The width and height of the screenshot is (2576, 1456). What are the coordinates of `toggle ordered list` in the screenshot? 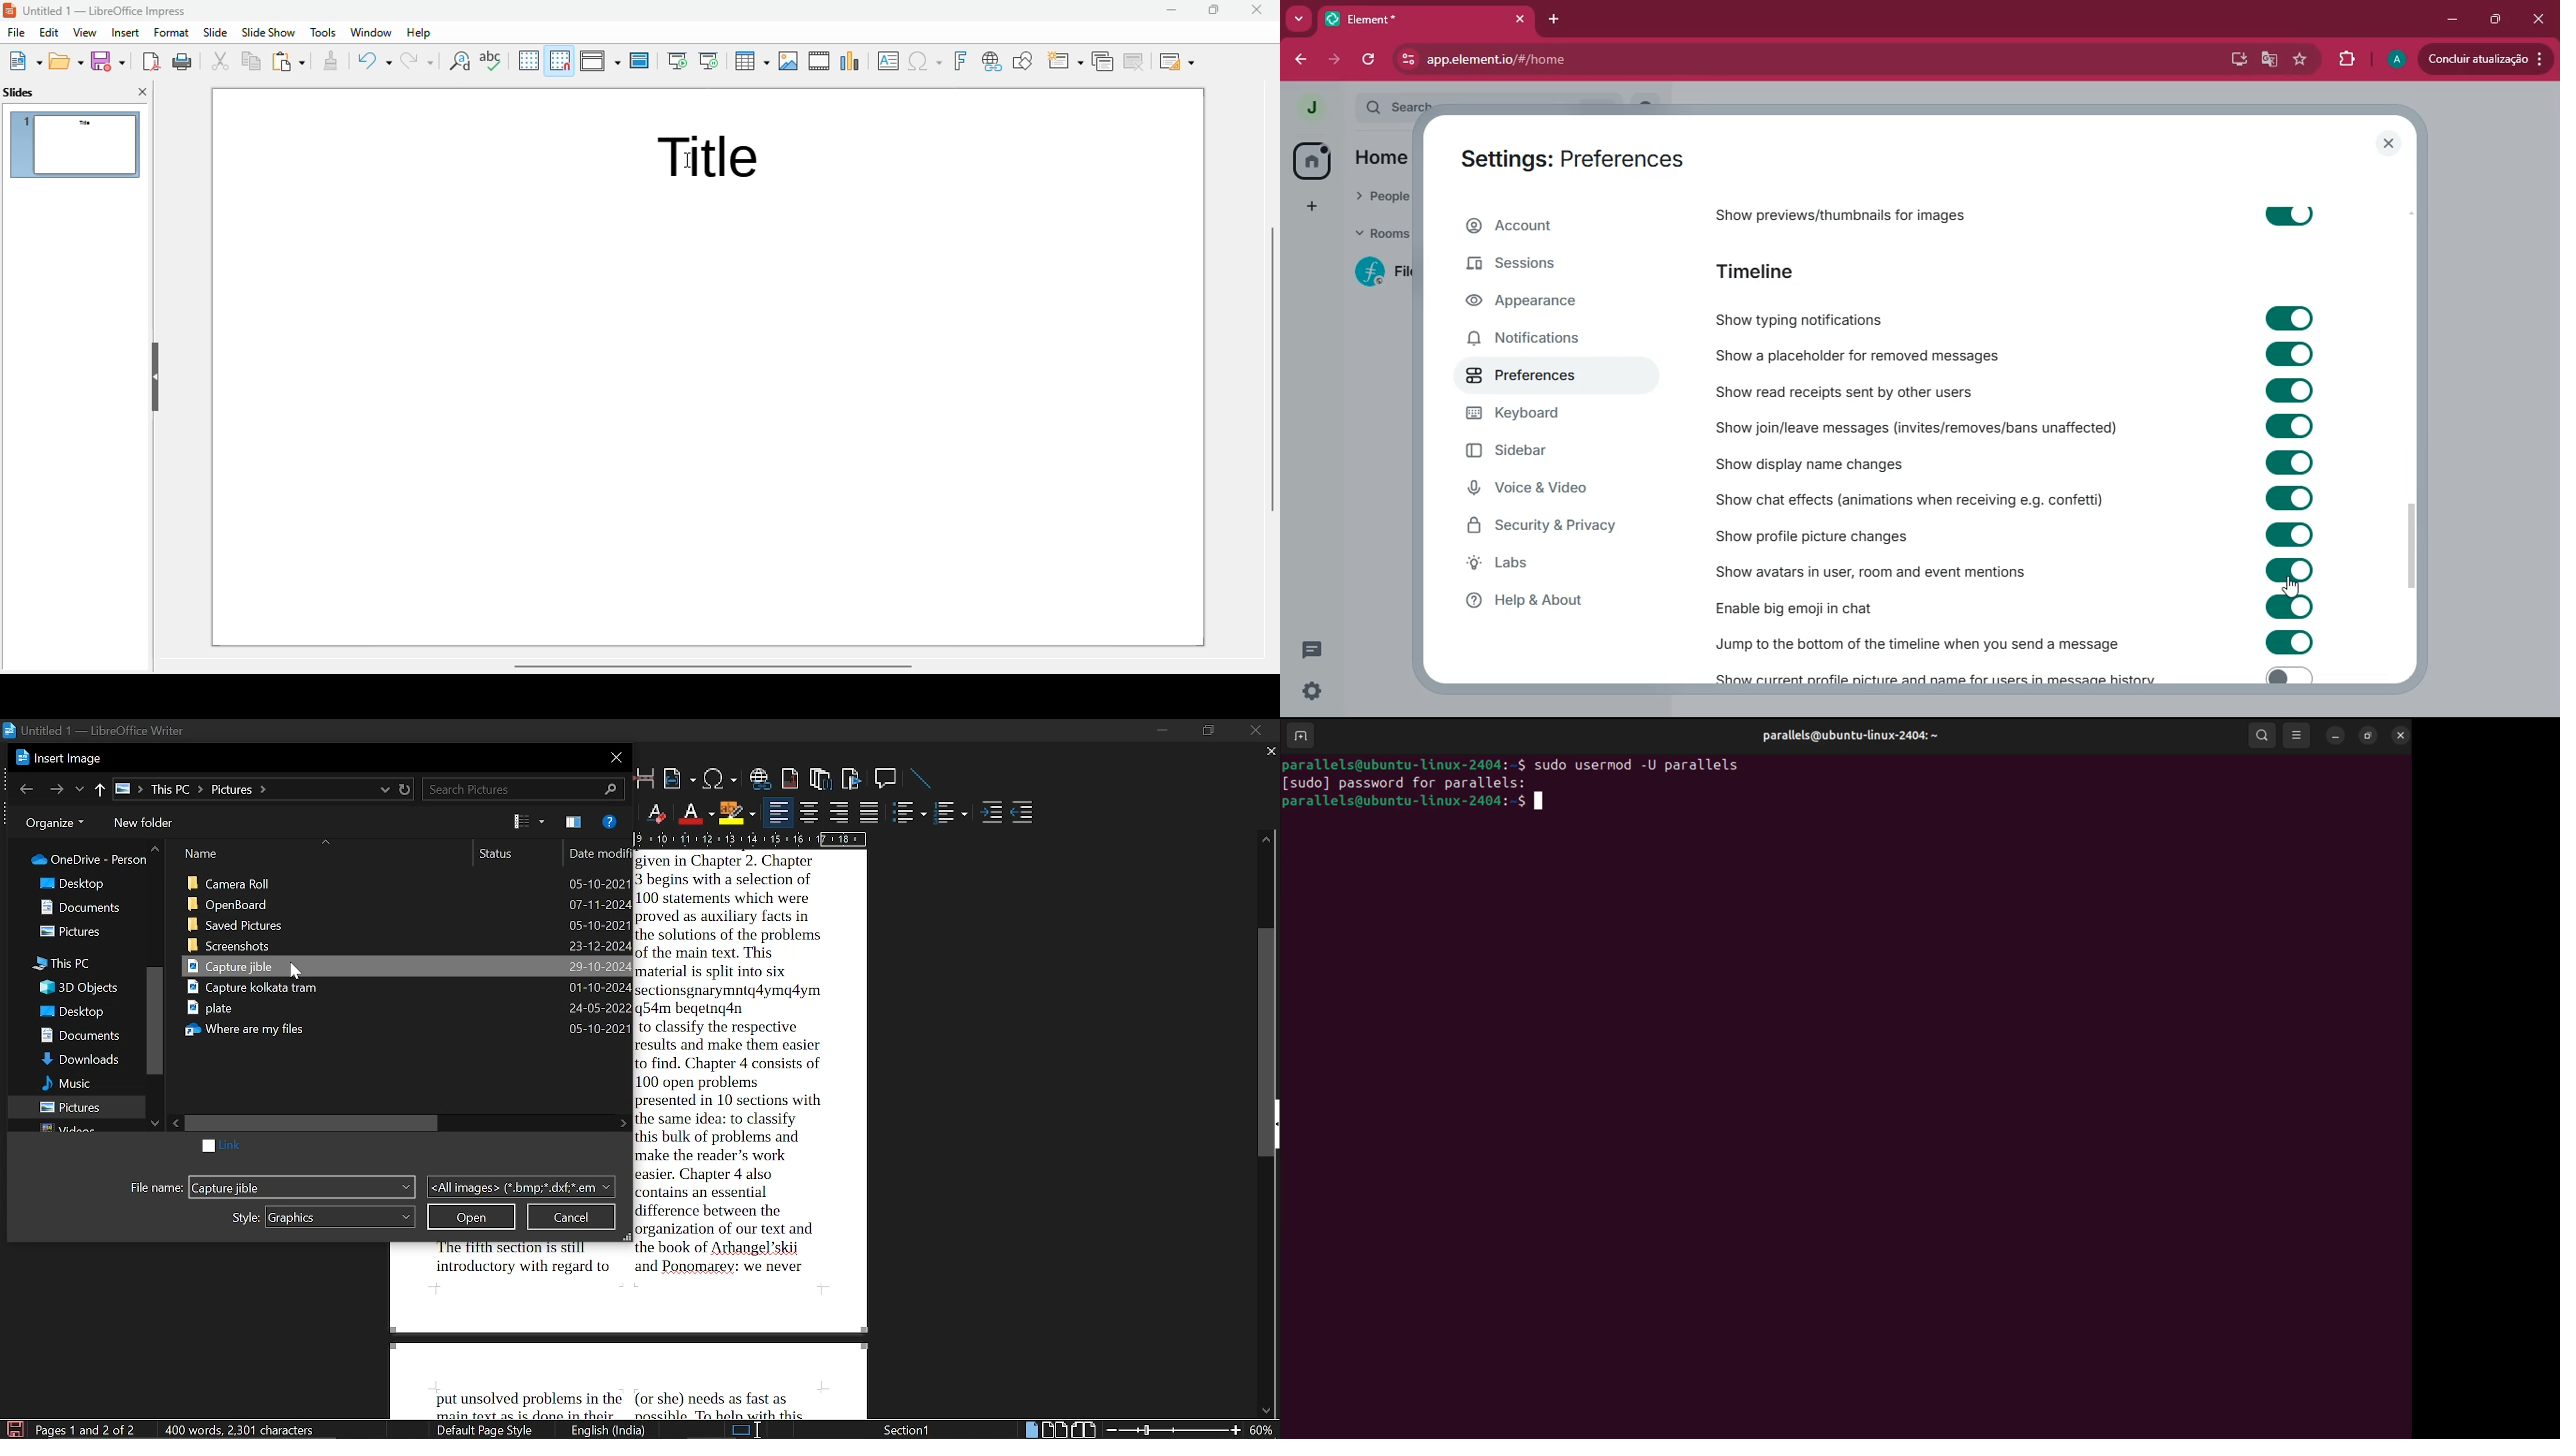 It's located at (951, 814).